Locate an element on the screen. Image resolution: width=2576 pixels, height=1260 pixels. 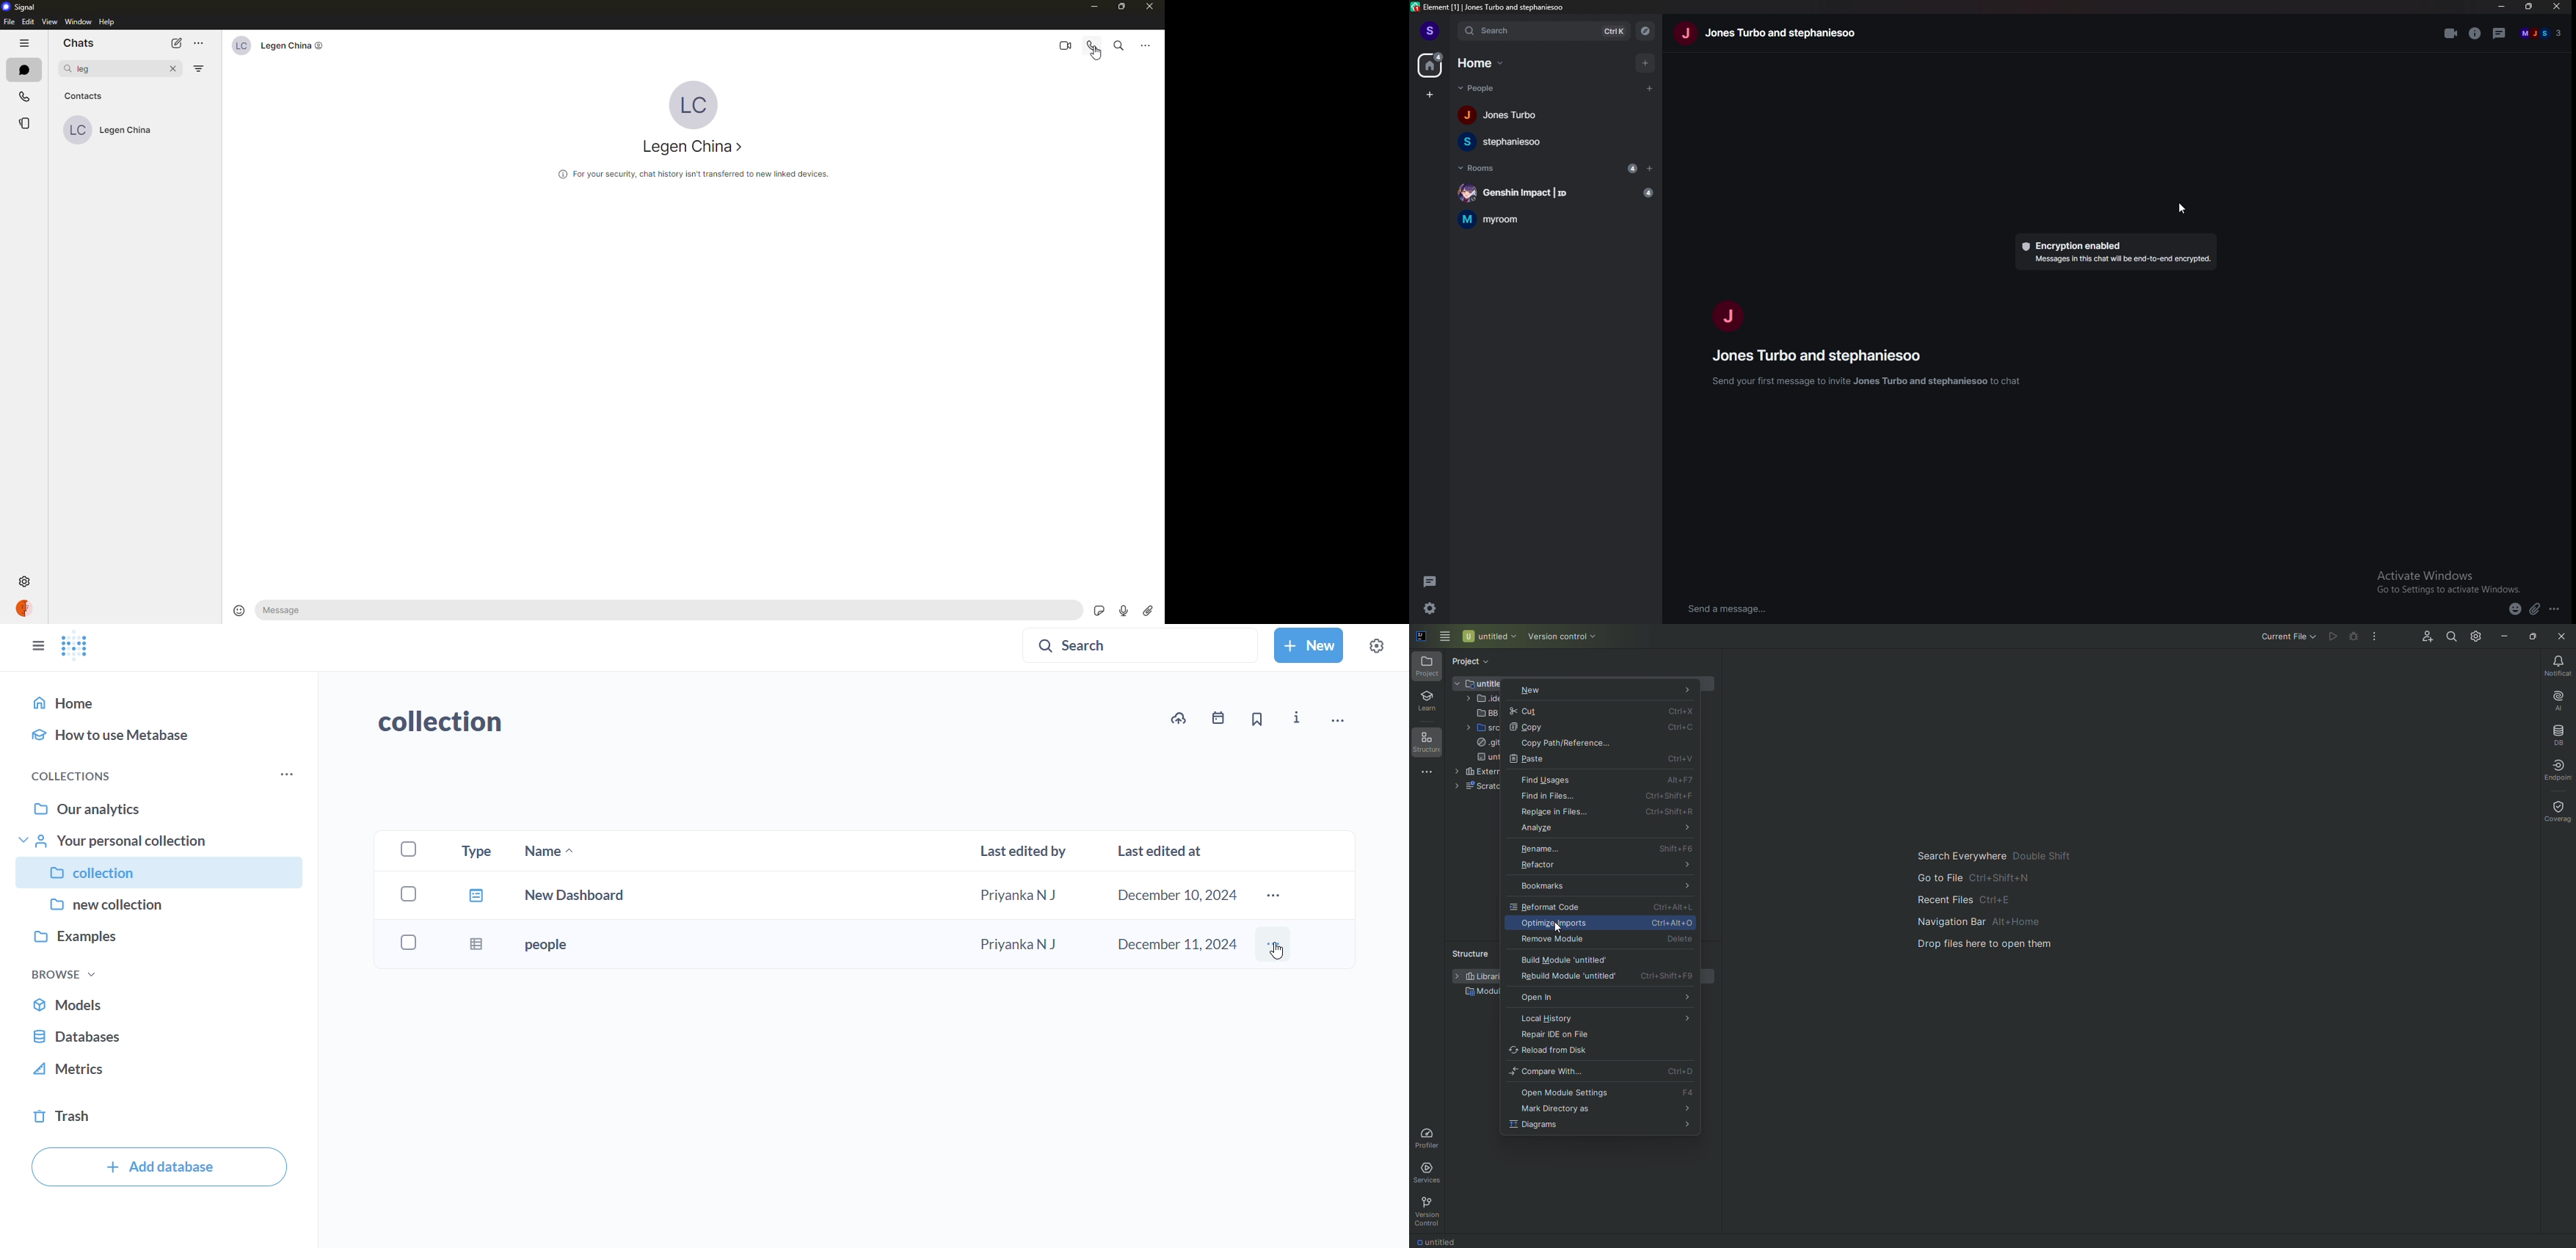
last edited by is located at coordinates (1026, 853).